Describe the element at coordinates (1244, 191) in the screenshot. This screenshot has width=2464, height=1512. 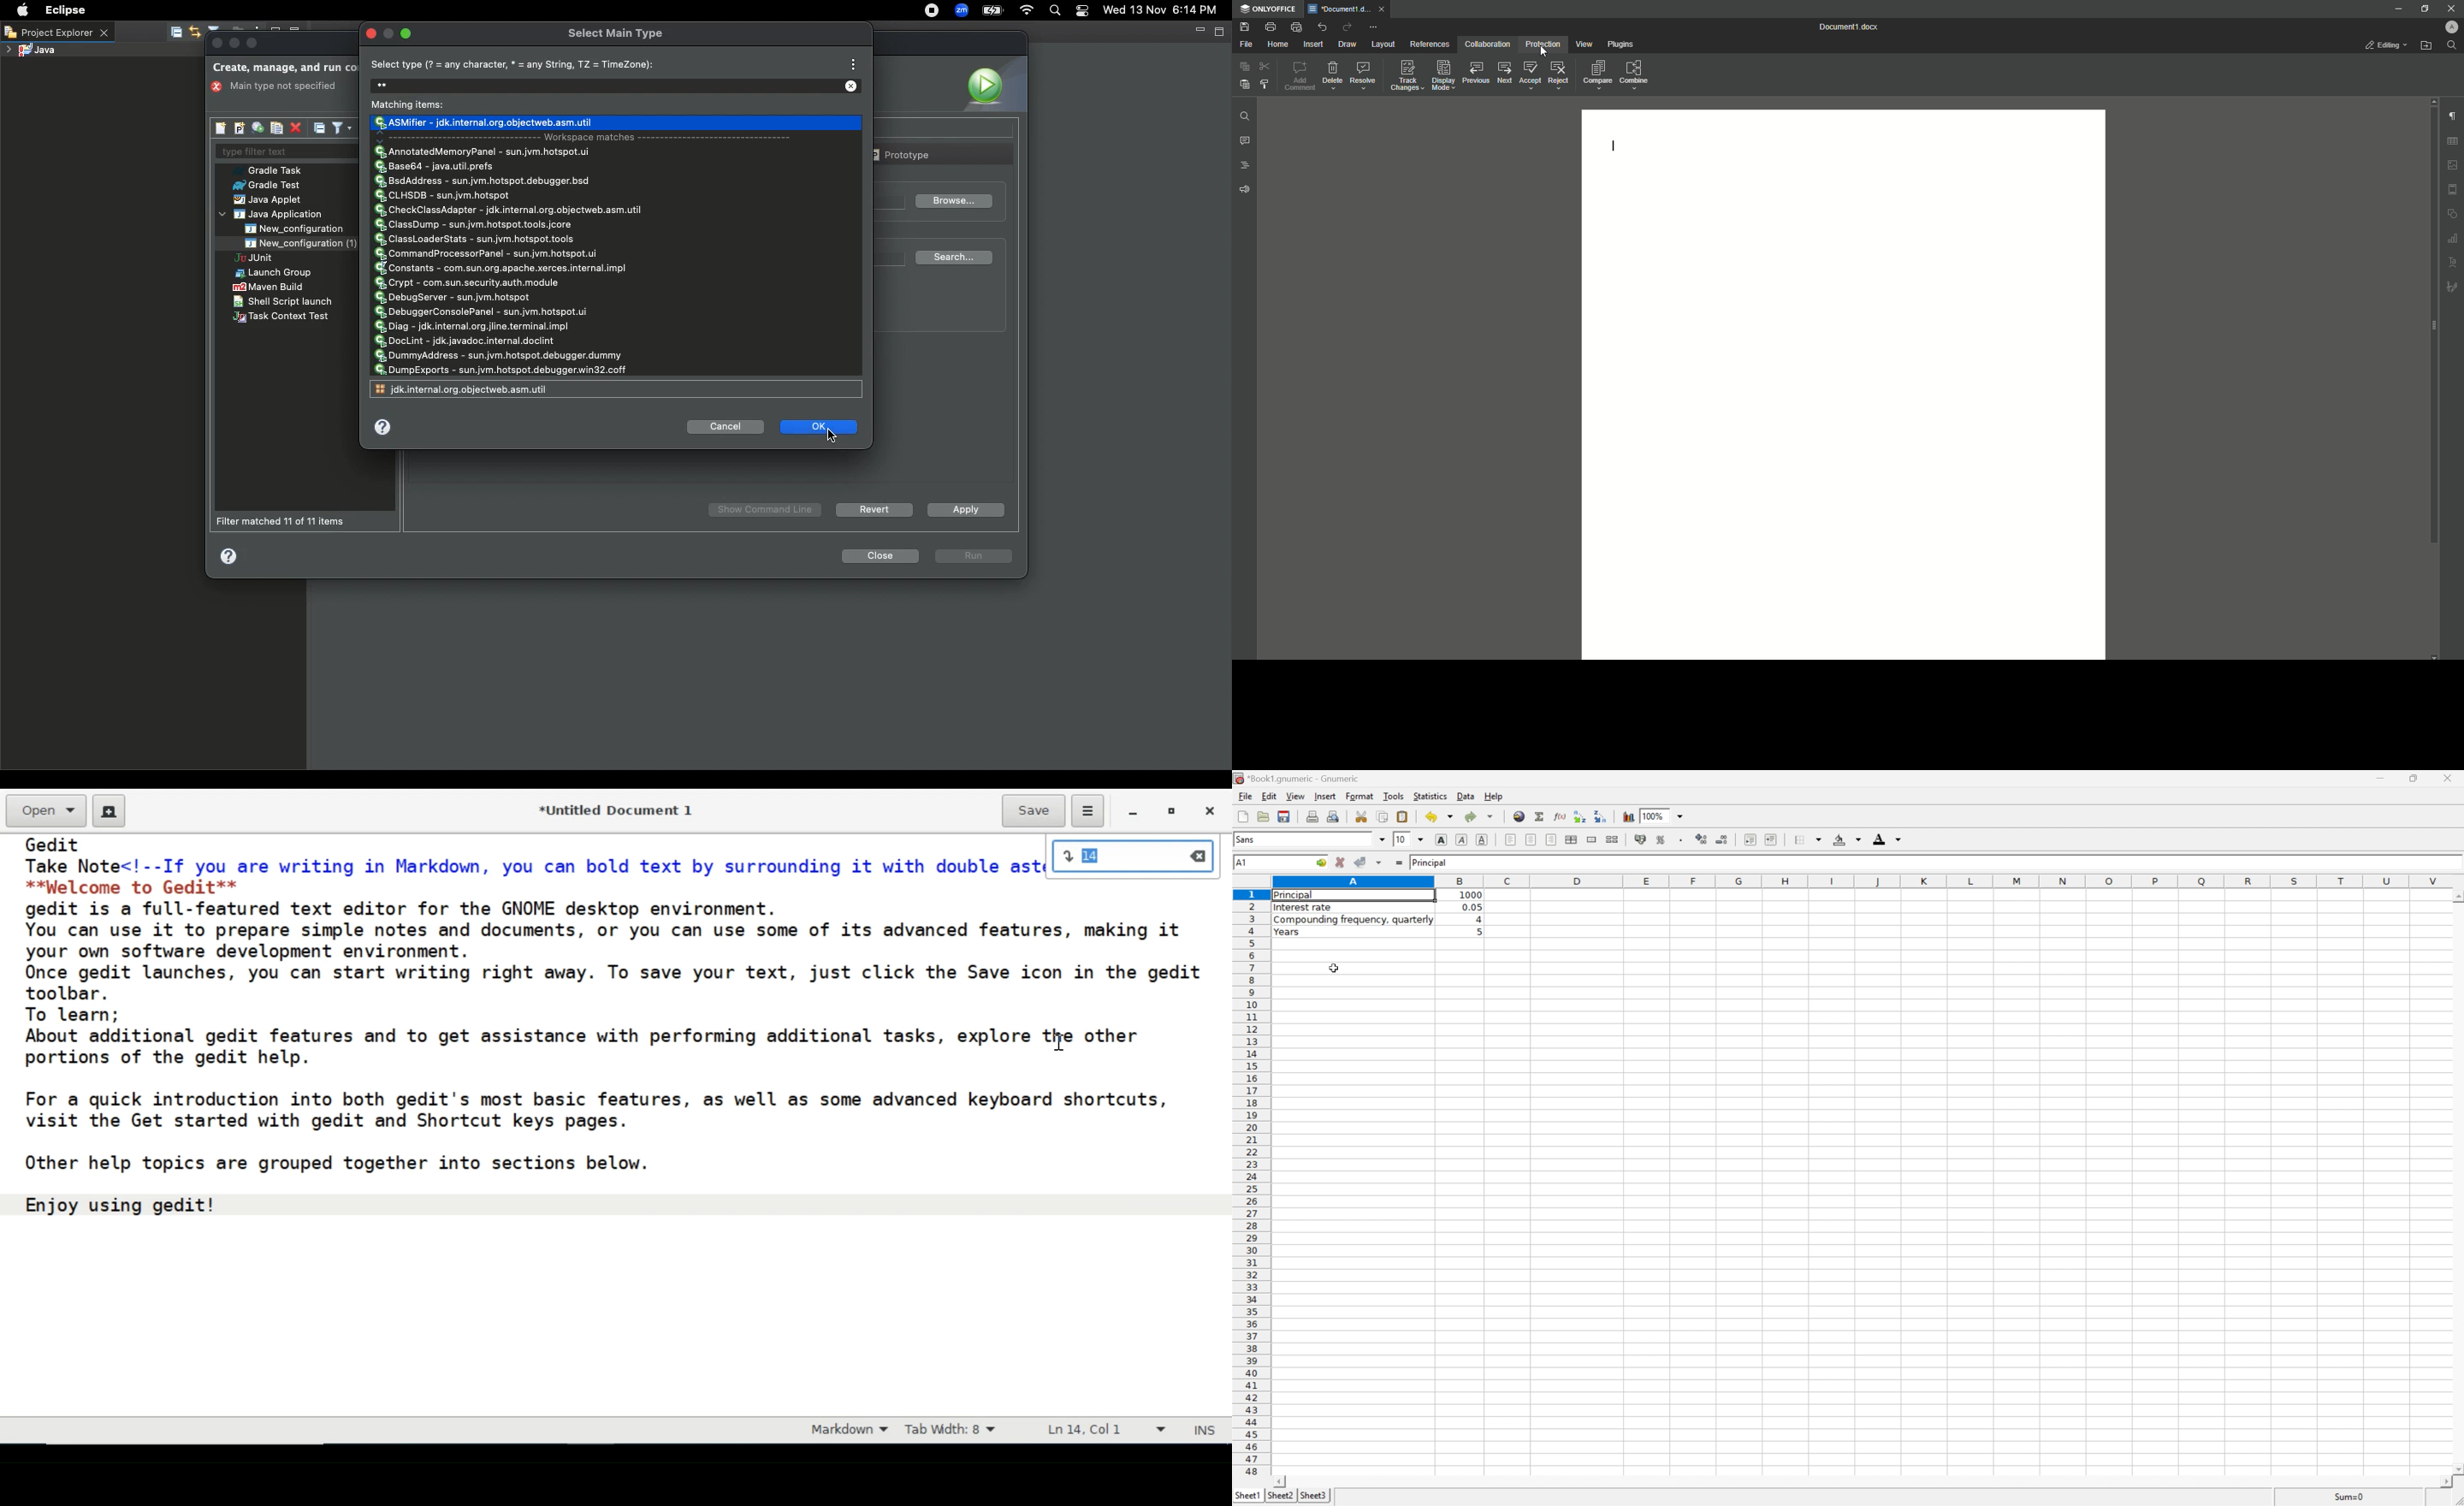
I see `Feedback` at that location.